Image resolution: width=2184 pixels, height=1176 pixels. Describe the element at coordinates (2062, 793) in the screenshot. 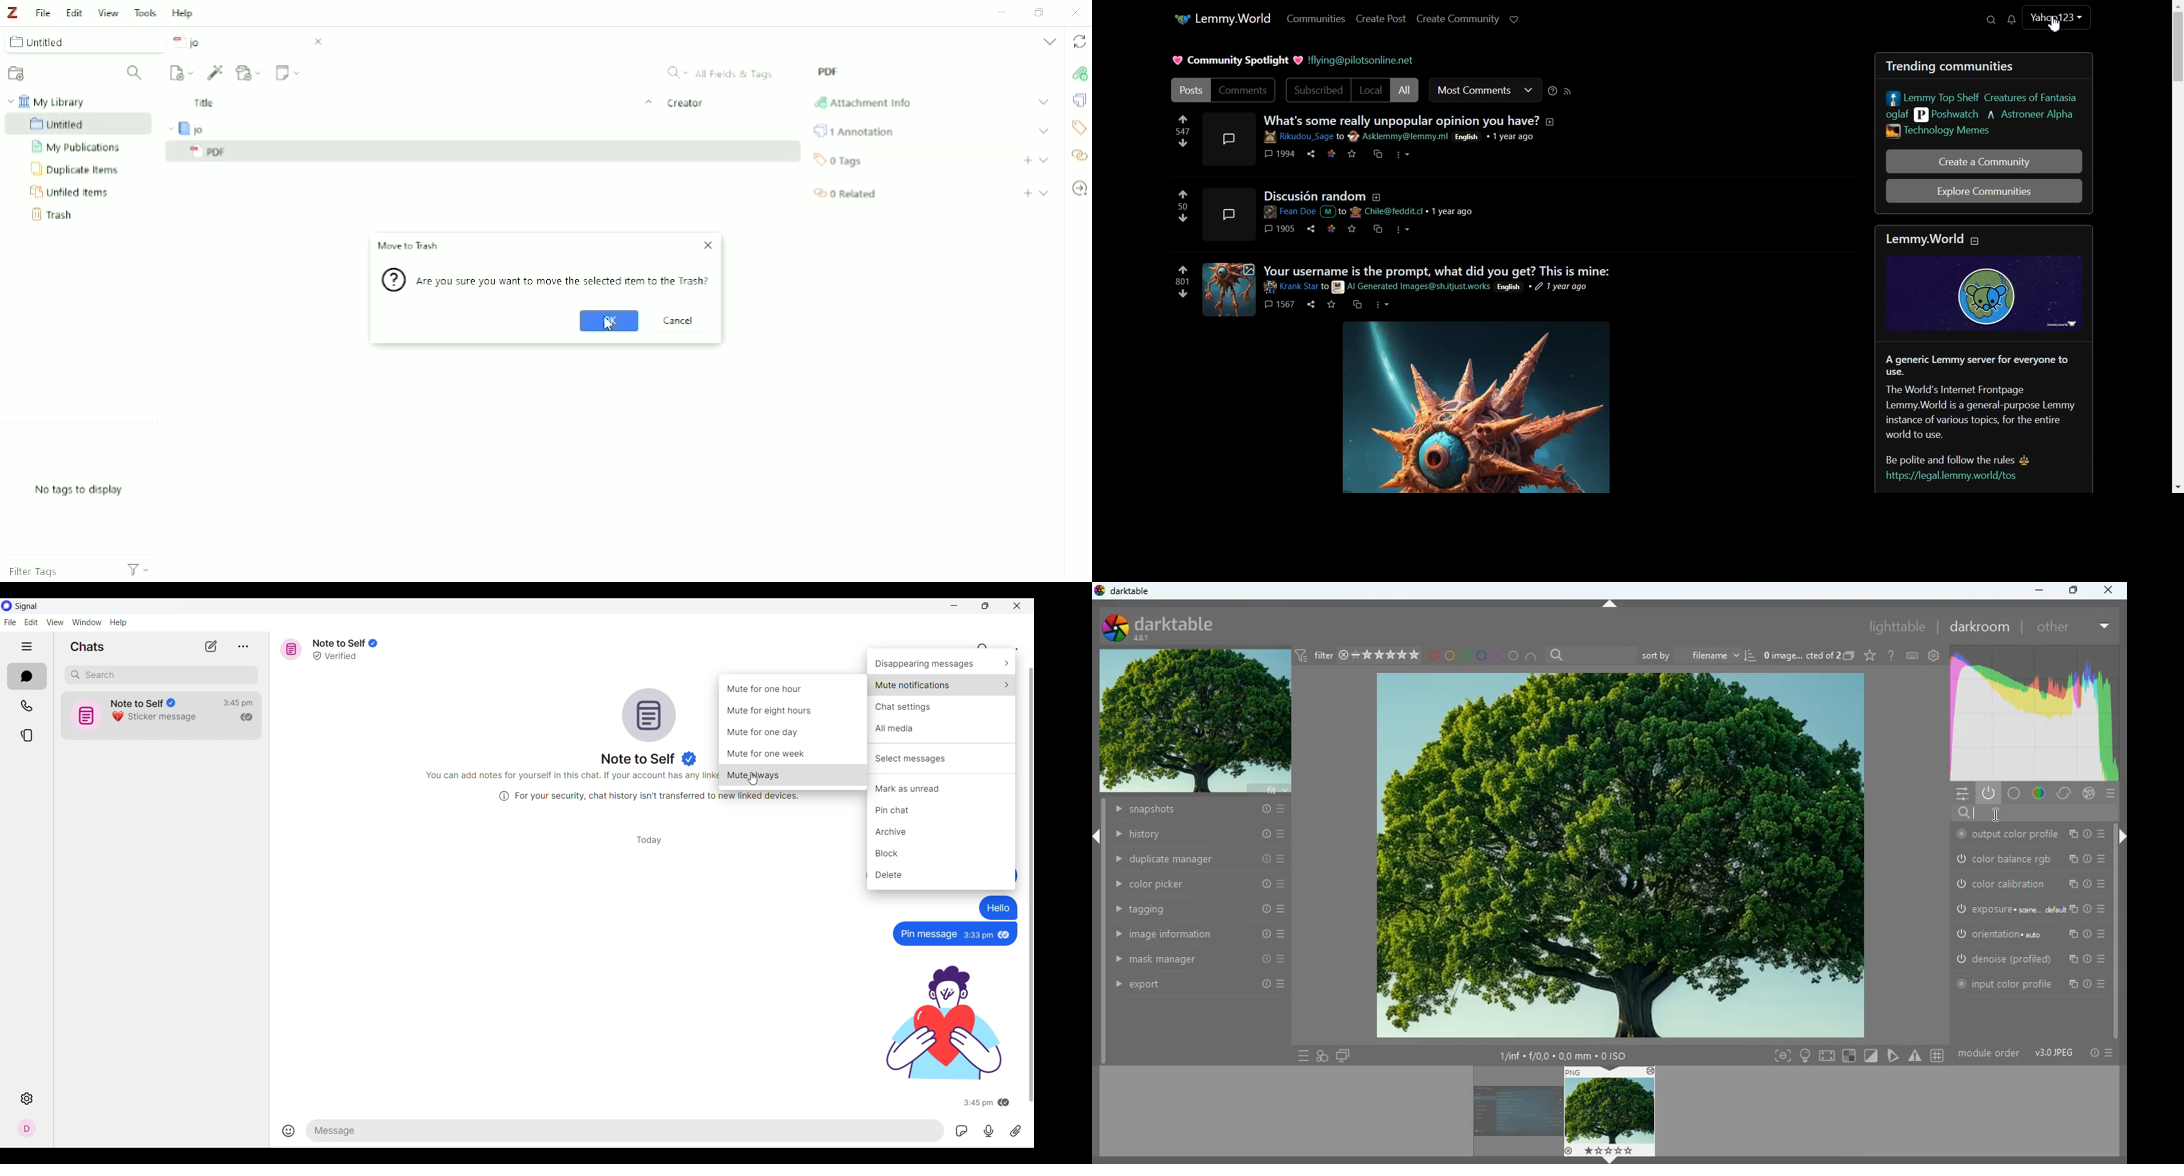

I see `correct` at that location.